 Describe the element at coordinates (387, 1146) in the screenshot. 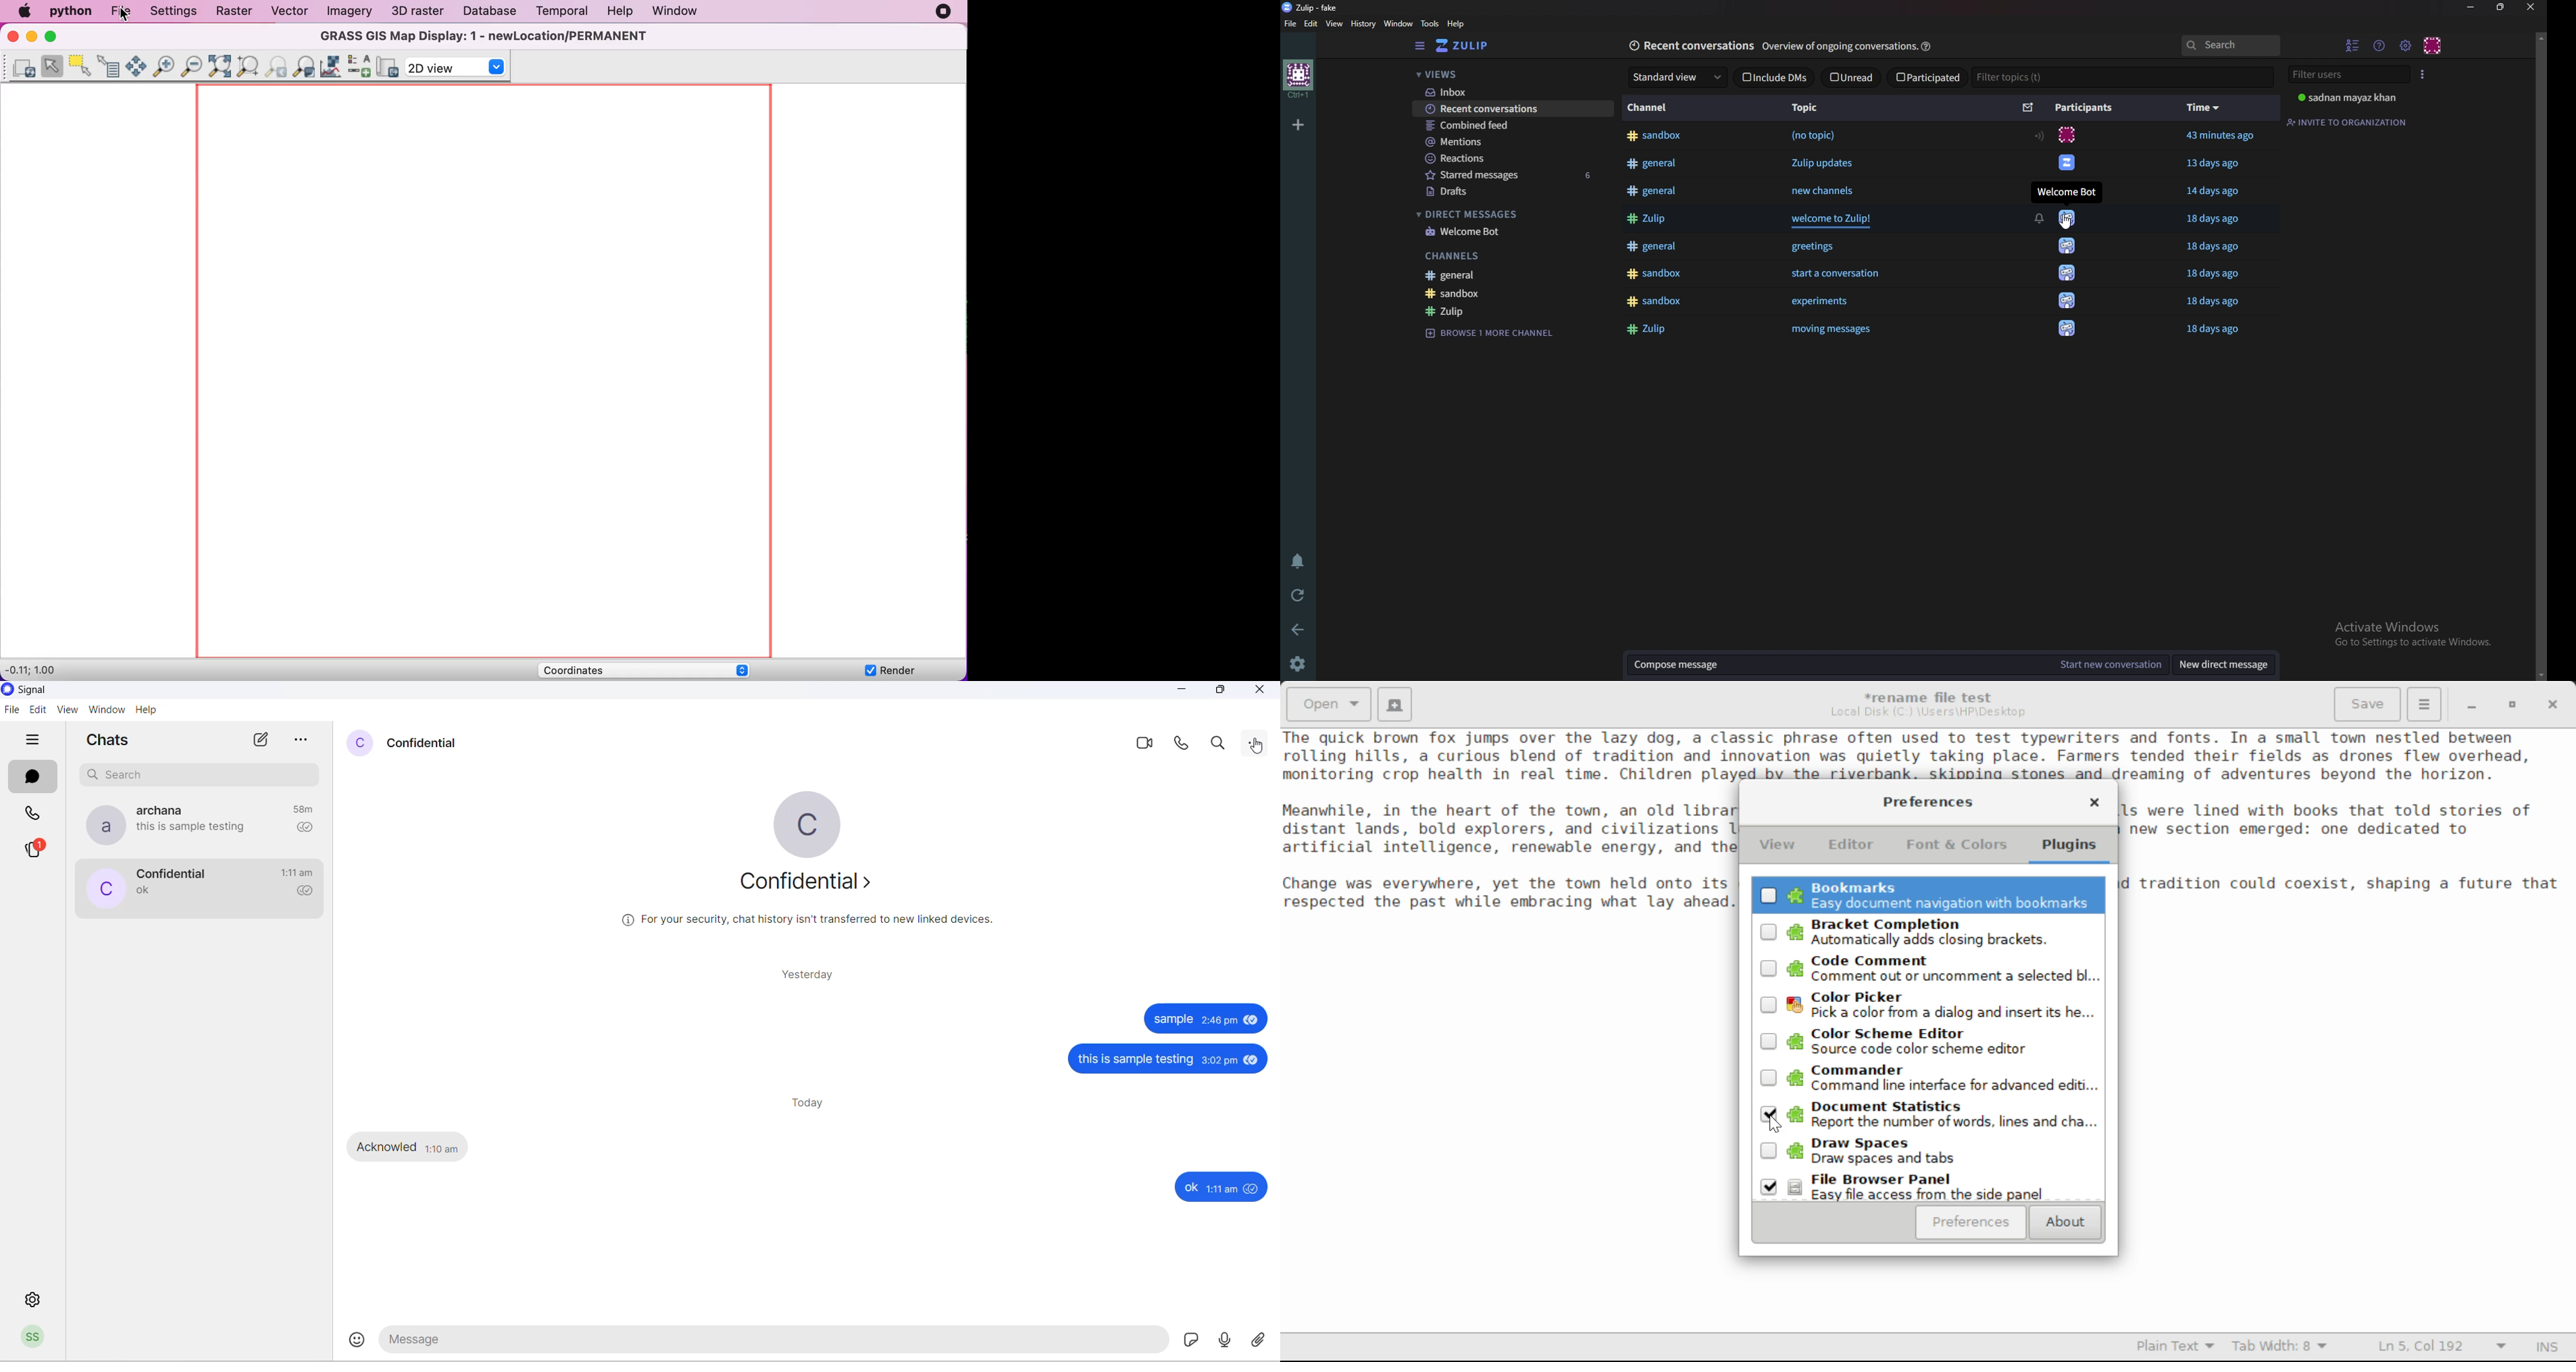

I see `Acknowled` at that location.